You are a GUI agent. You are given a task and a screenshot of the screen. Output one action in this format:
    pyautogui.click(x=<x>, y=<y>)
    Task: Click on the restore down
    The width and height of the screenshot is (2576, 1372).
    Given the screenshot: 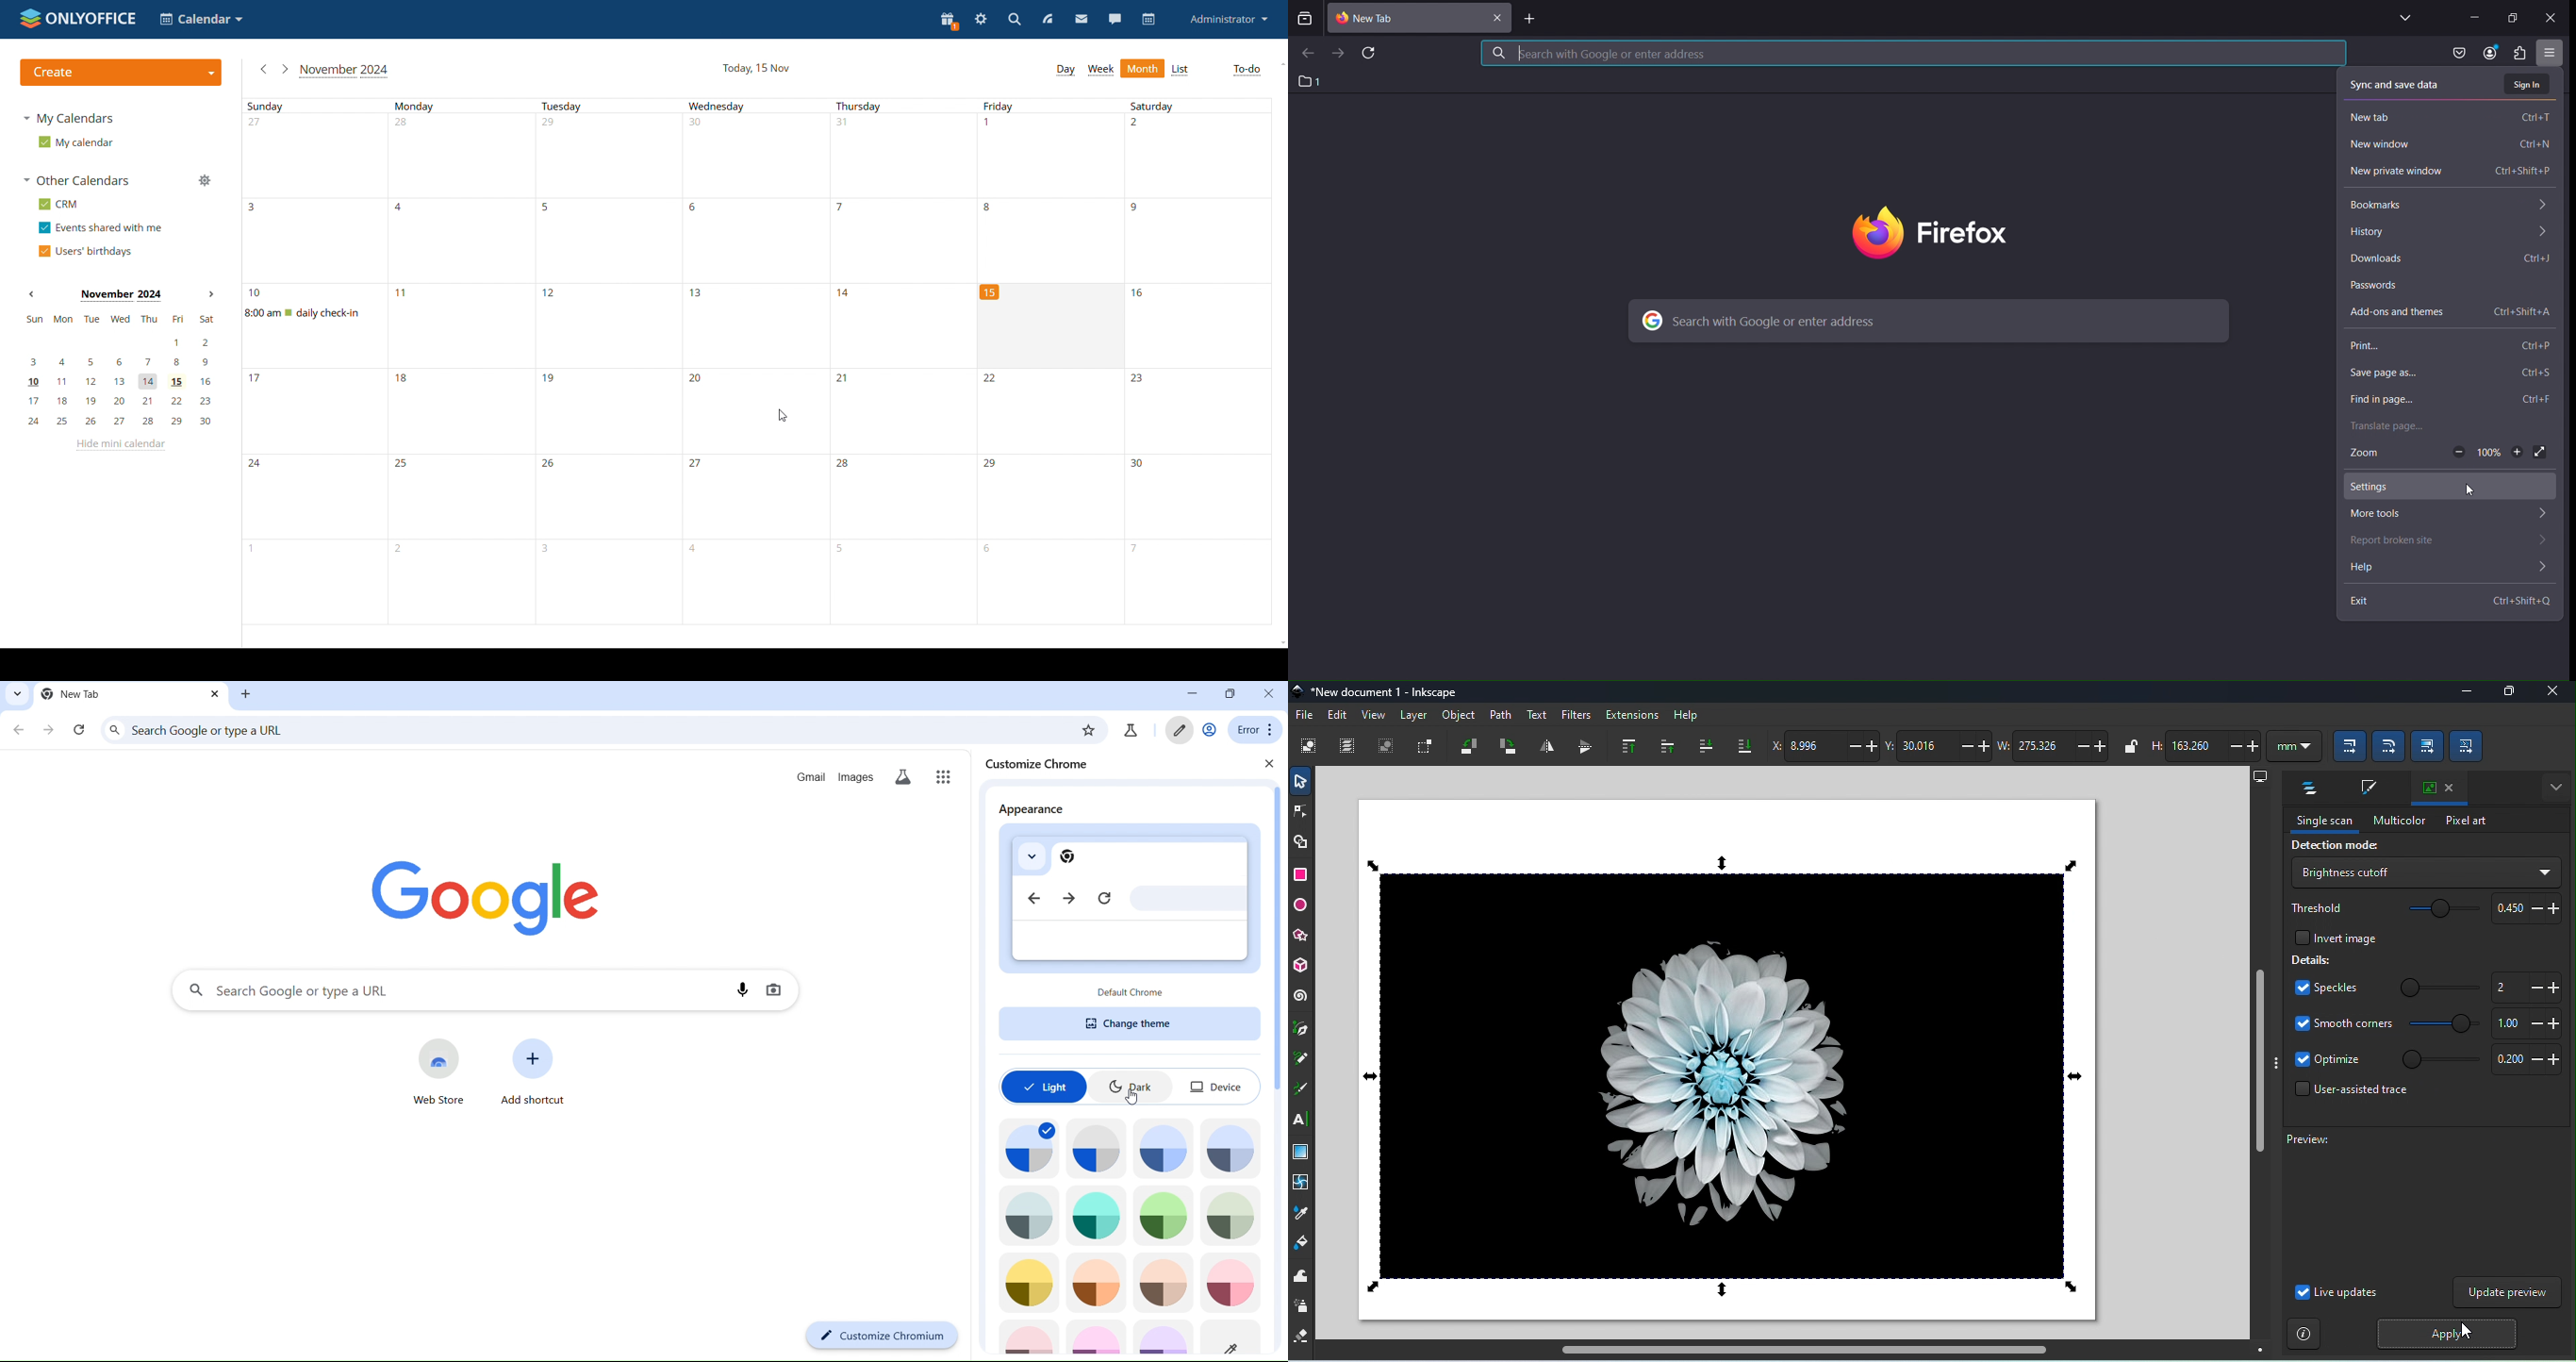 What is the action you would take?
    pyautogui.click(x=2511, y=19)
    